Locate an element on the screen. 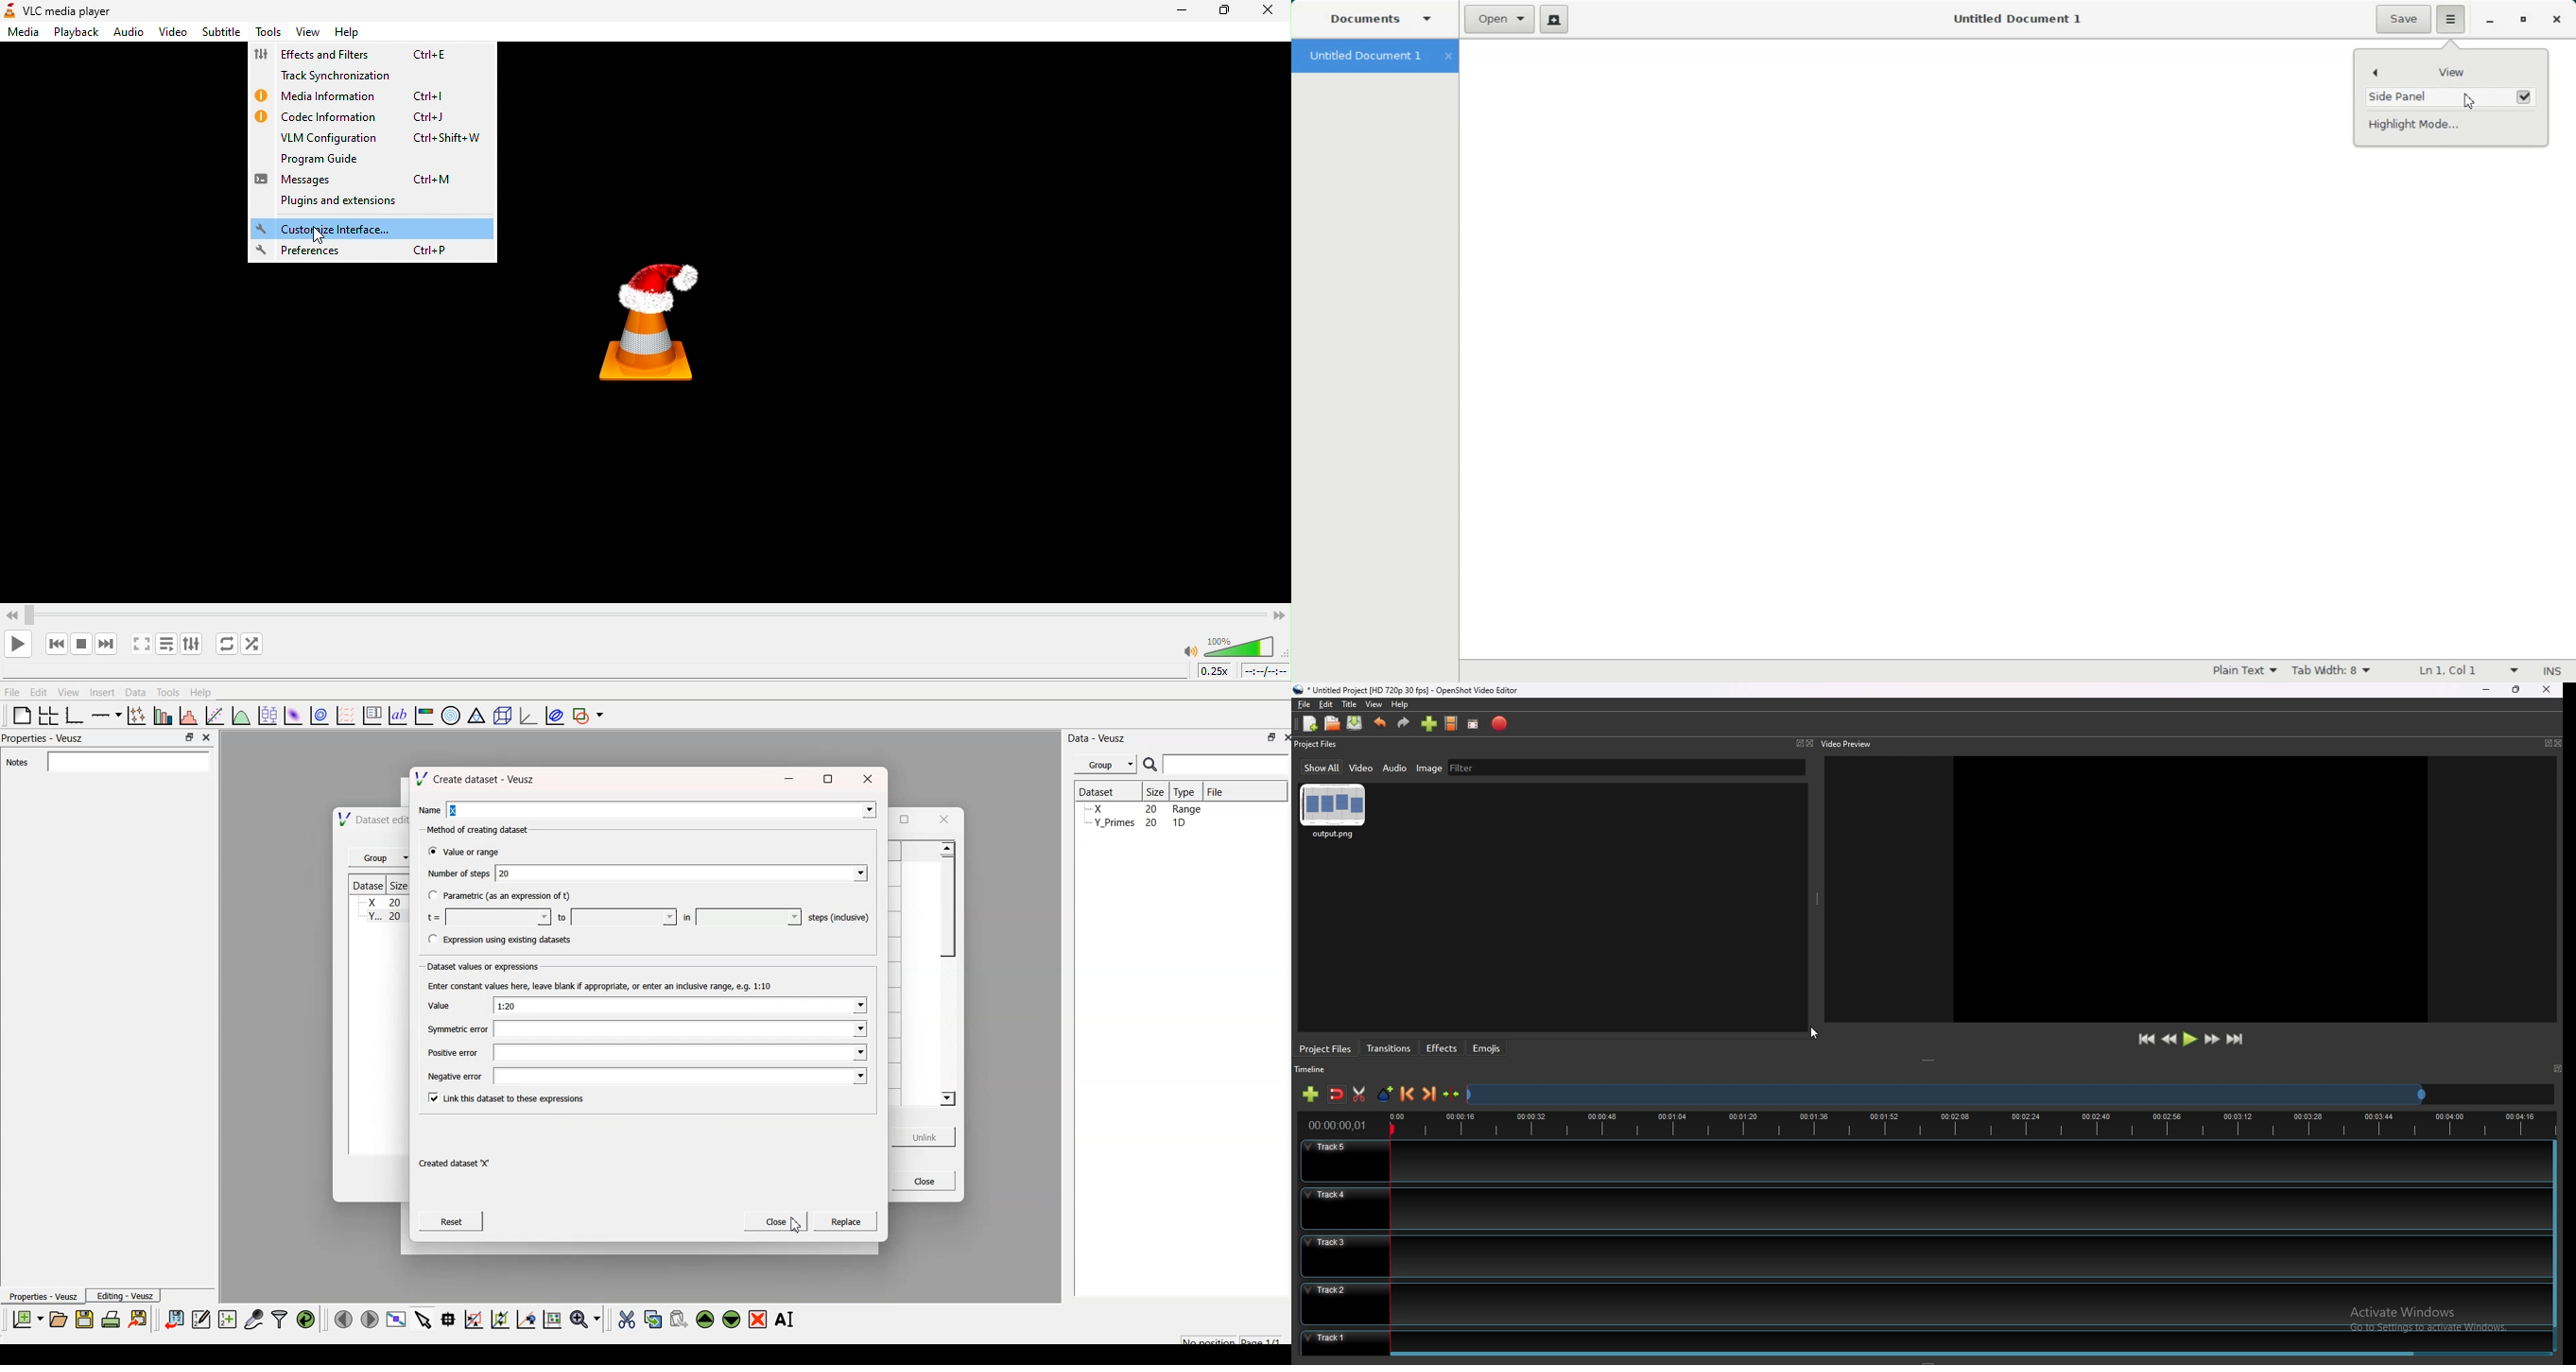 This screenshot has height=1372, width=2576. help is located at coordinates (1399, 705).